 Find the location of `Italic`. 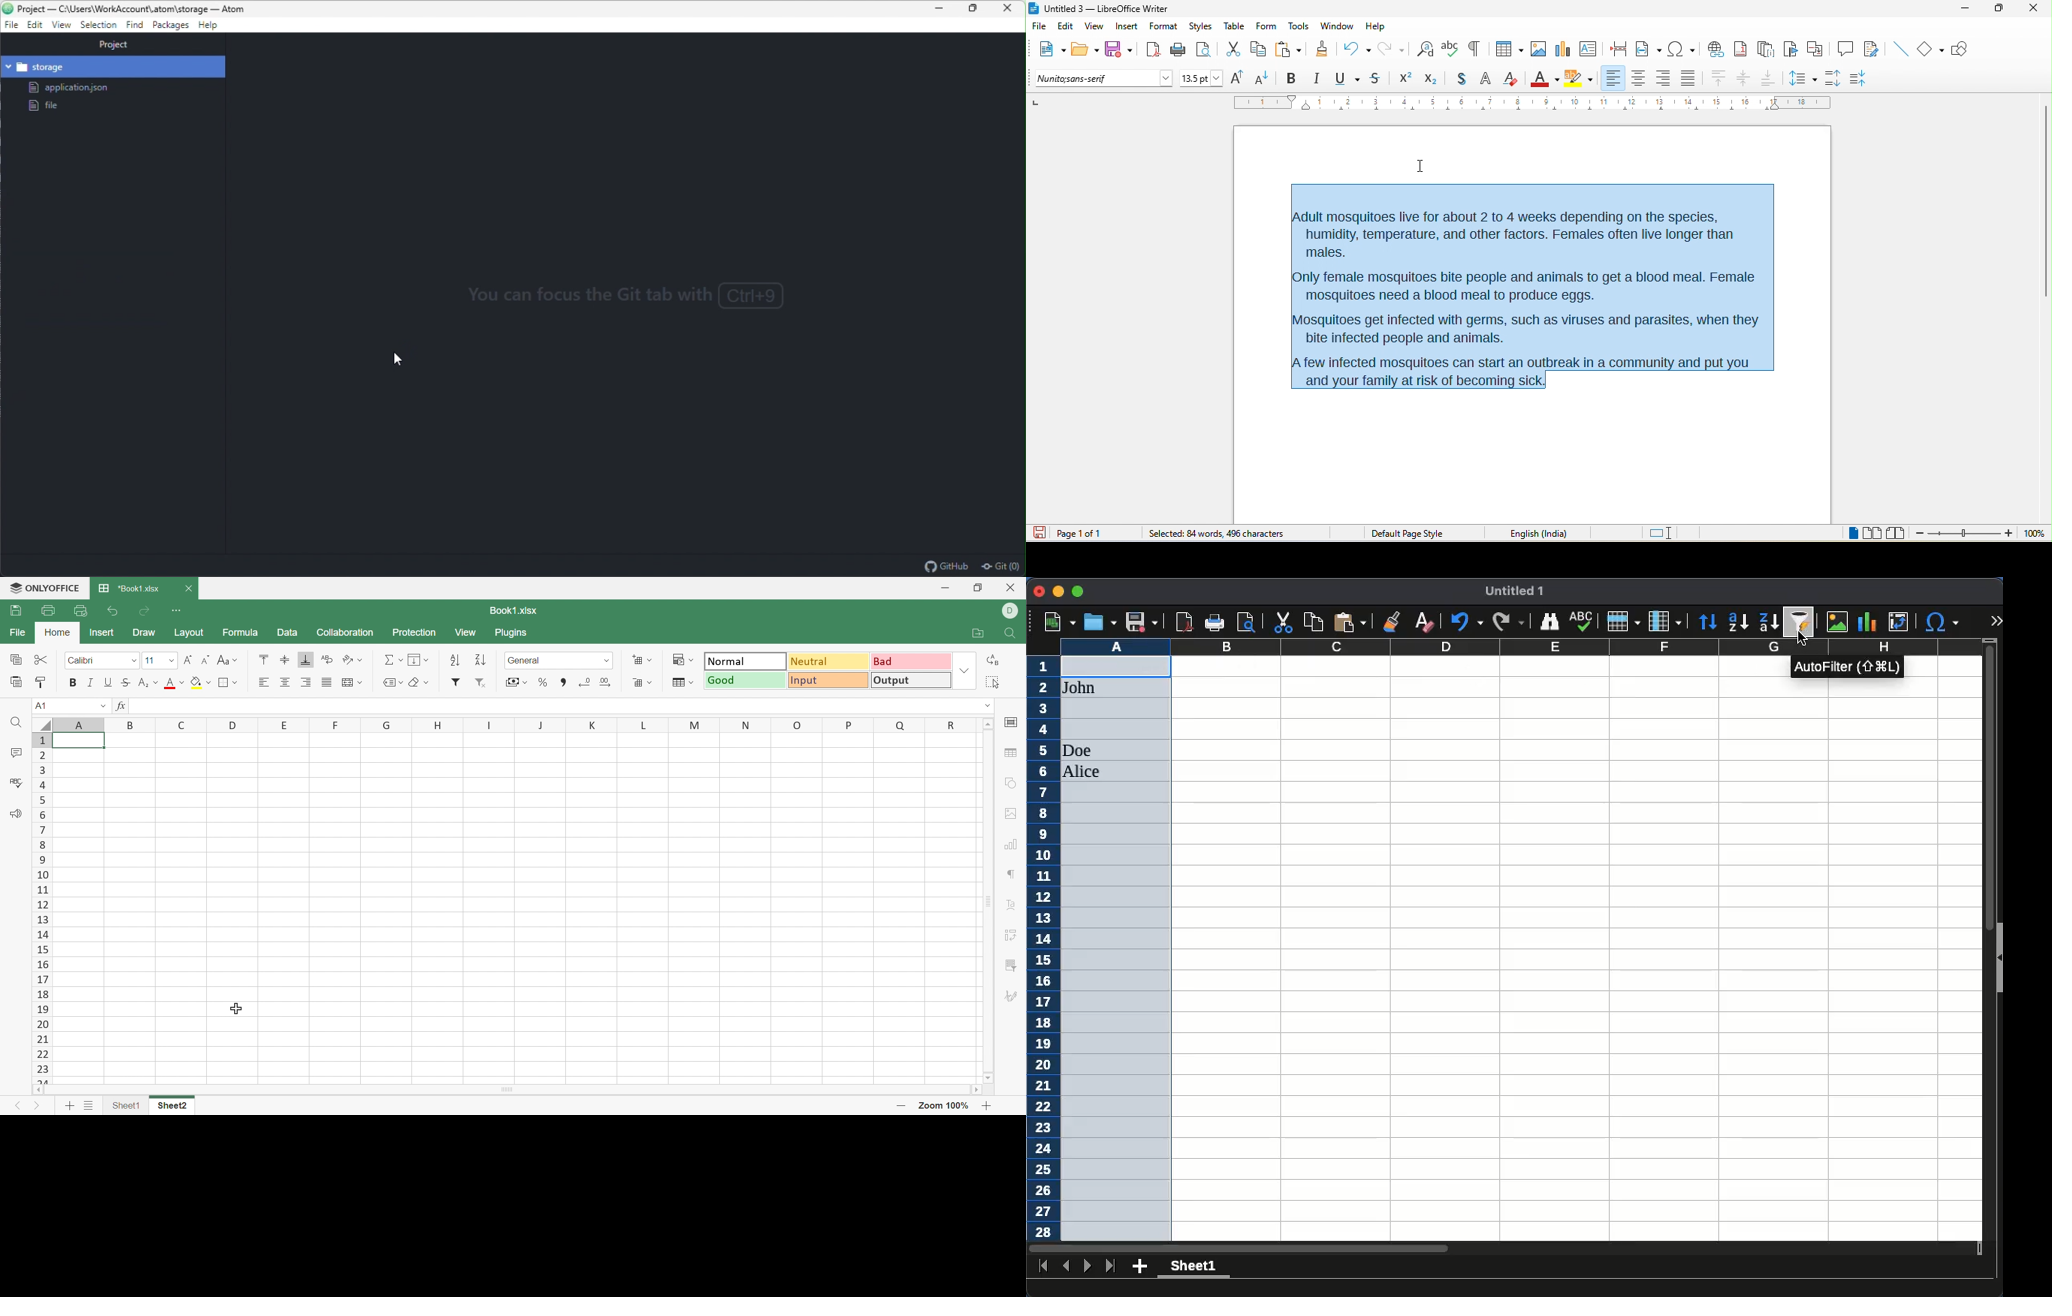

Italic is located at coordinates (90, 682).